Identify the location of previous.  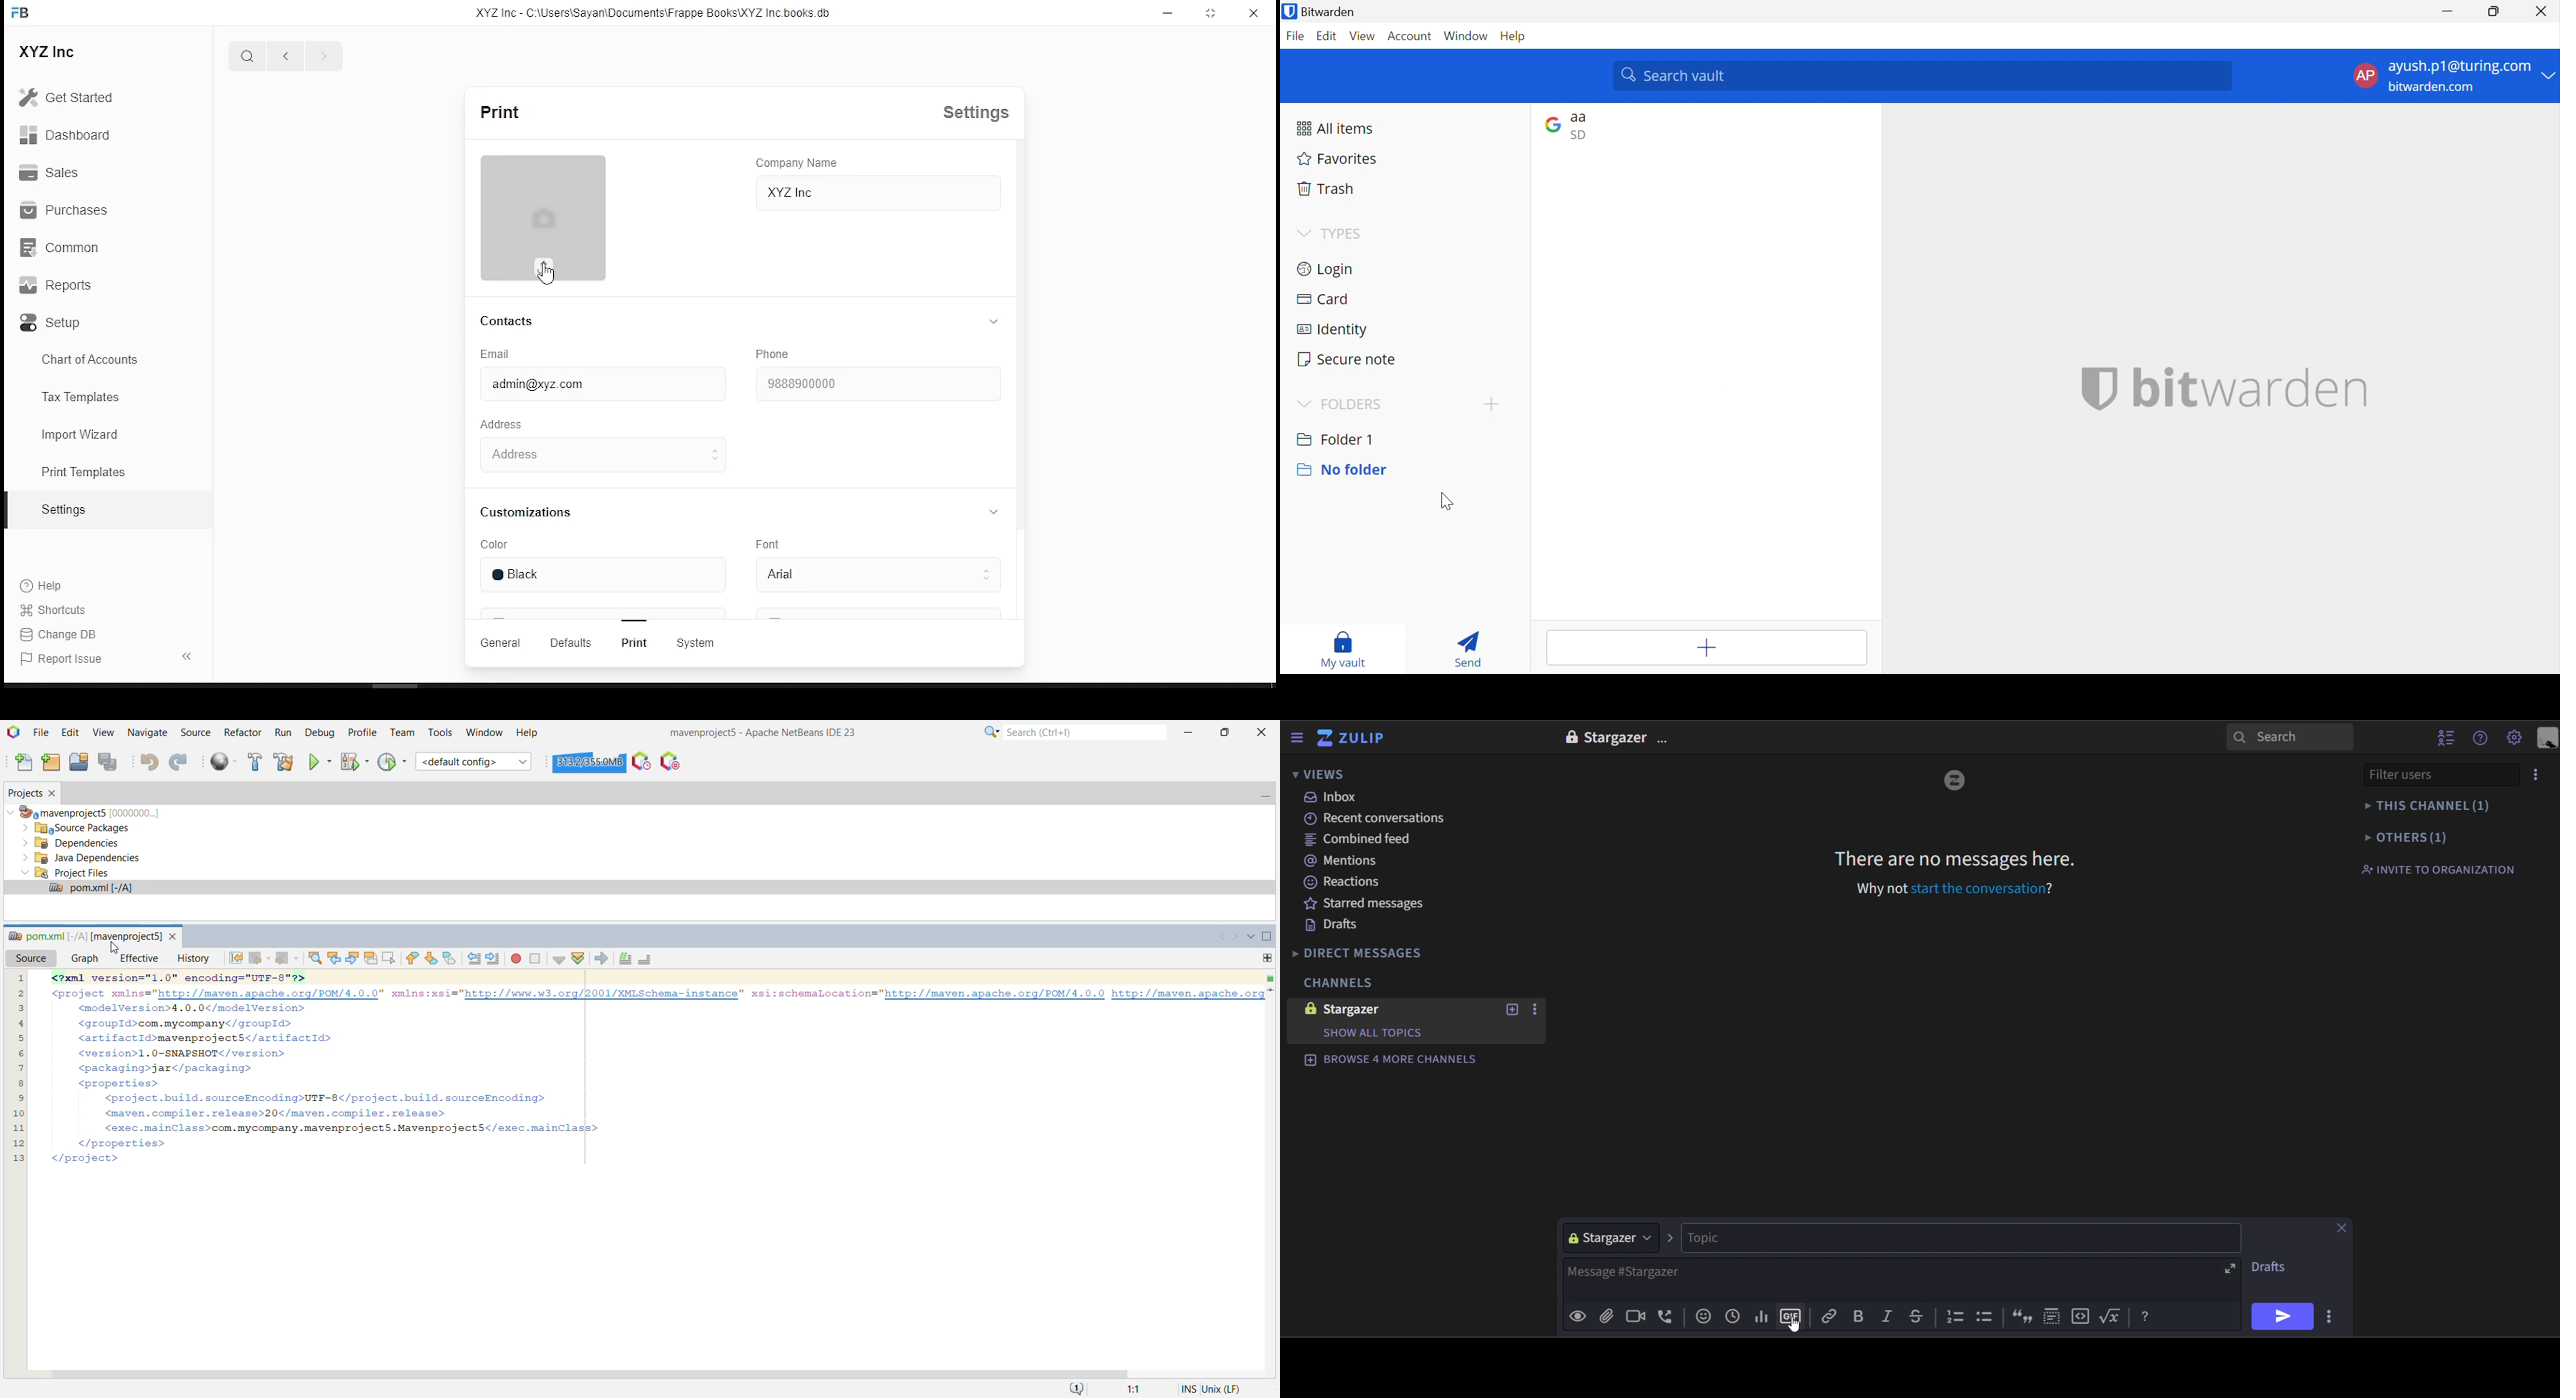
(283, 57).